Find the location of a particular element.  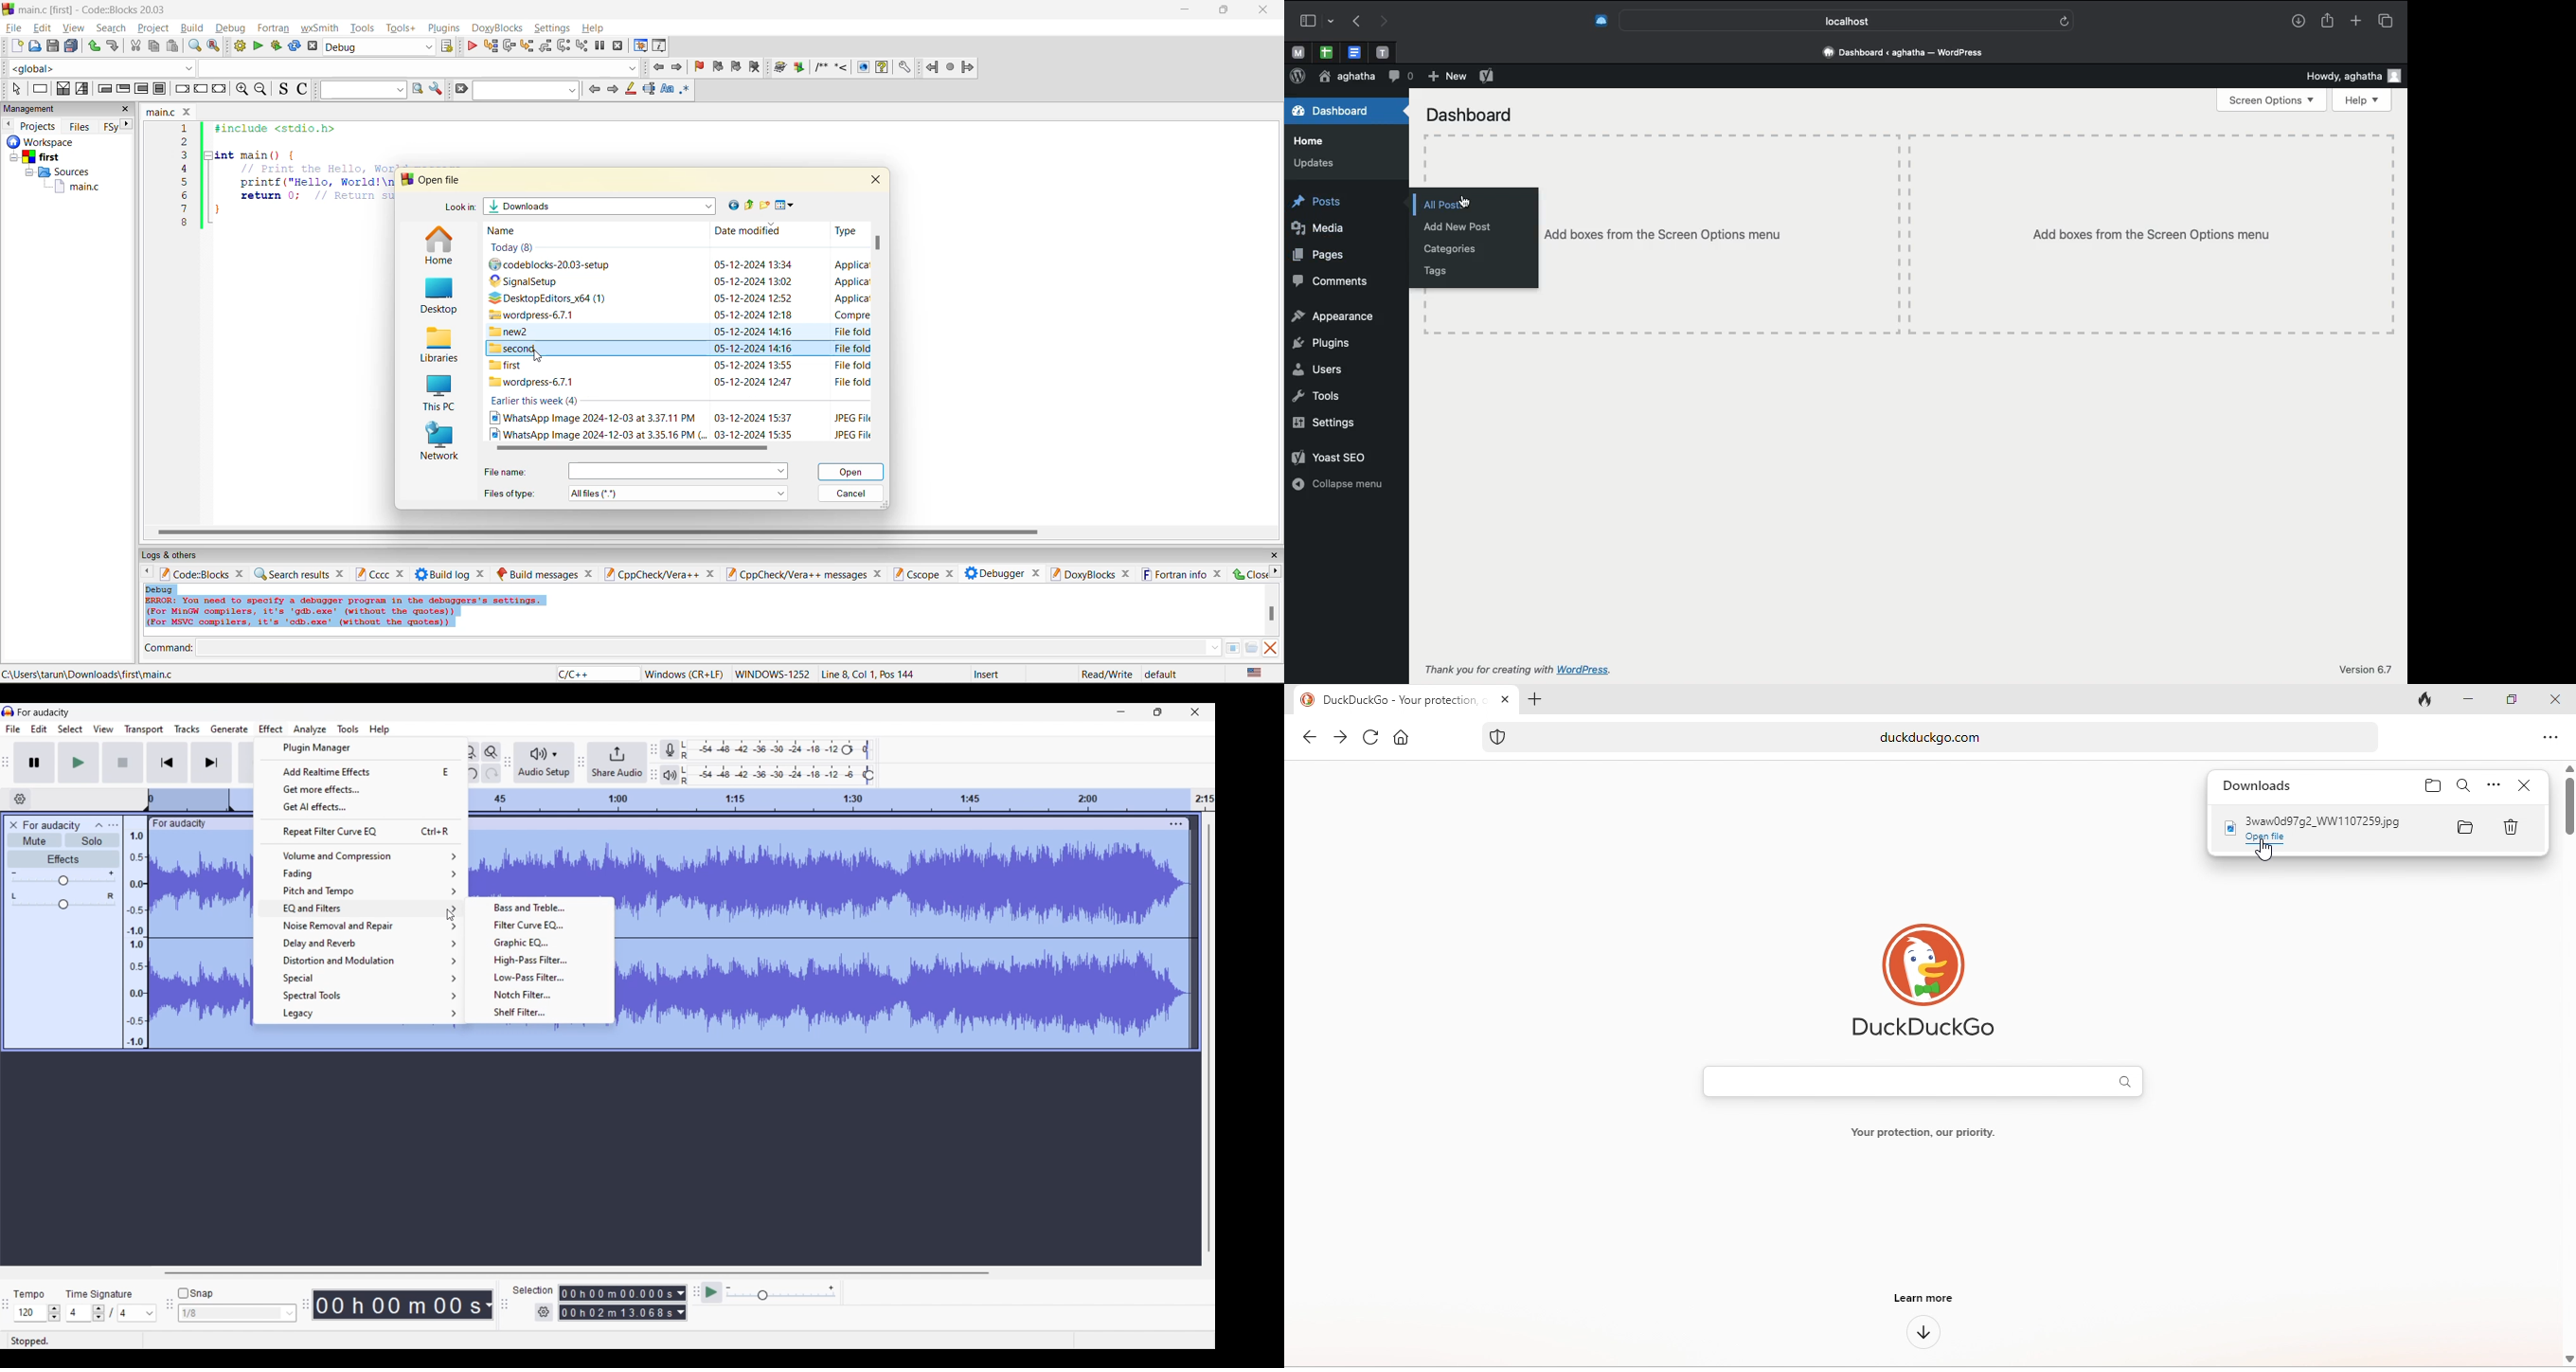

Play/Play once is located at coordinates (78, 763).